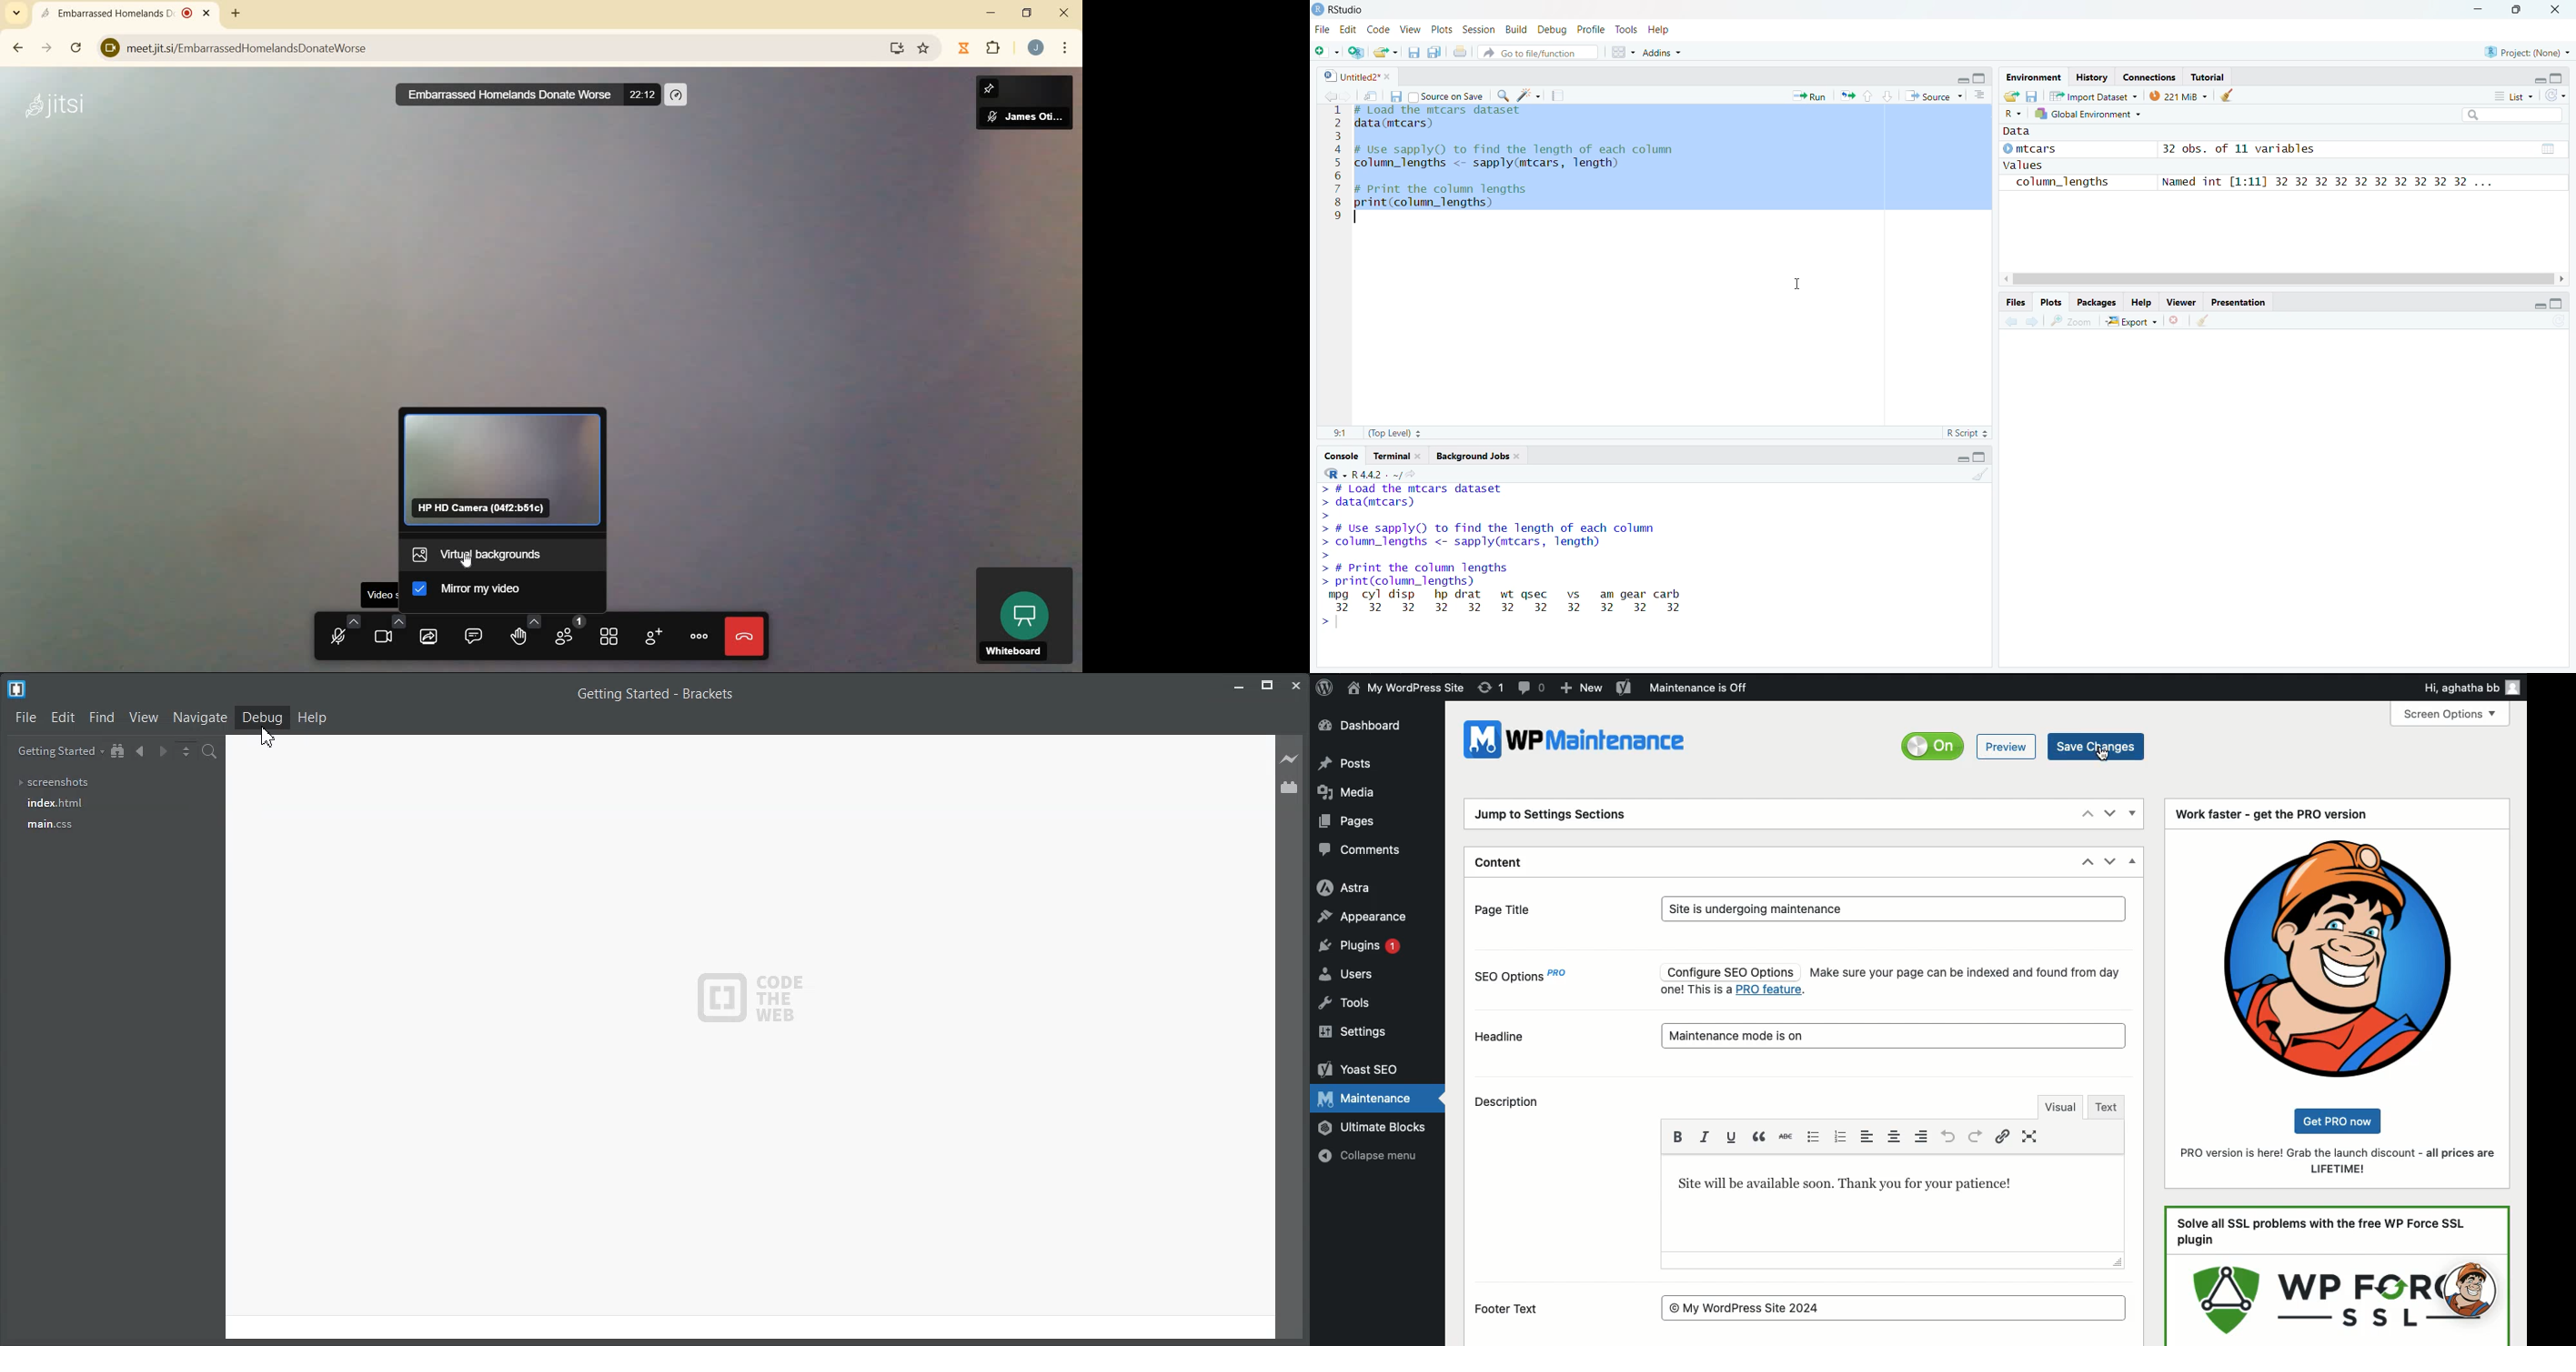 This screenshot has height=1372, width=2576. I want to click on Background Jobs, so click(1477, 457).